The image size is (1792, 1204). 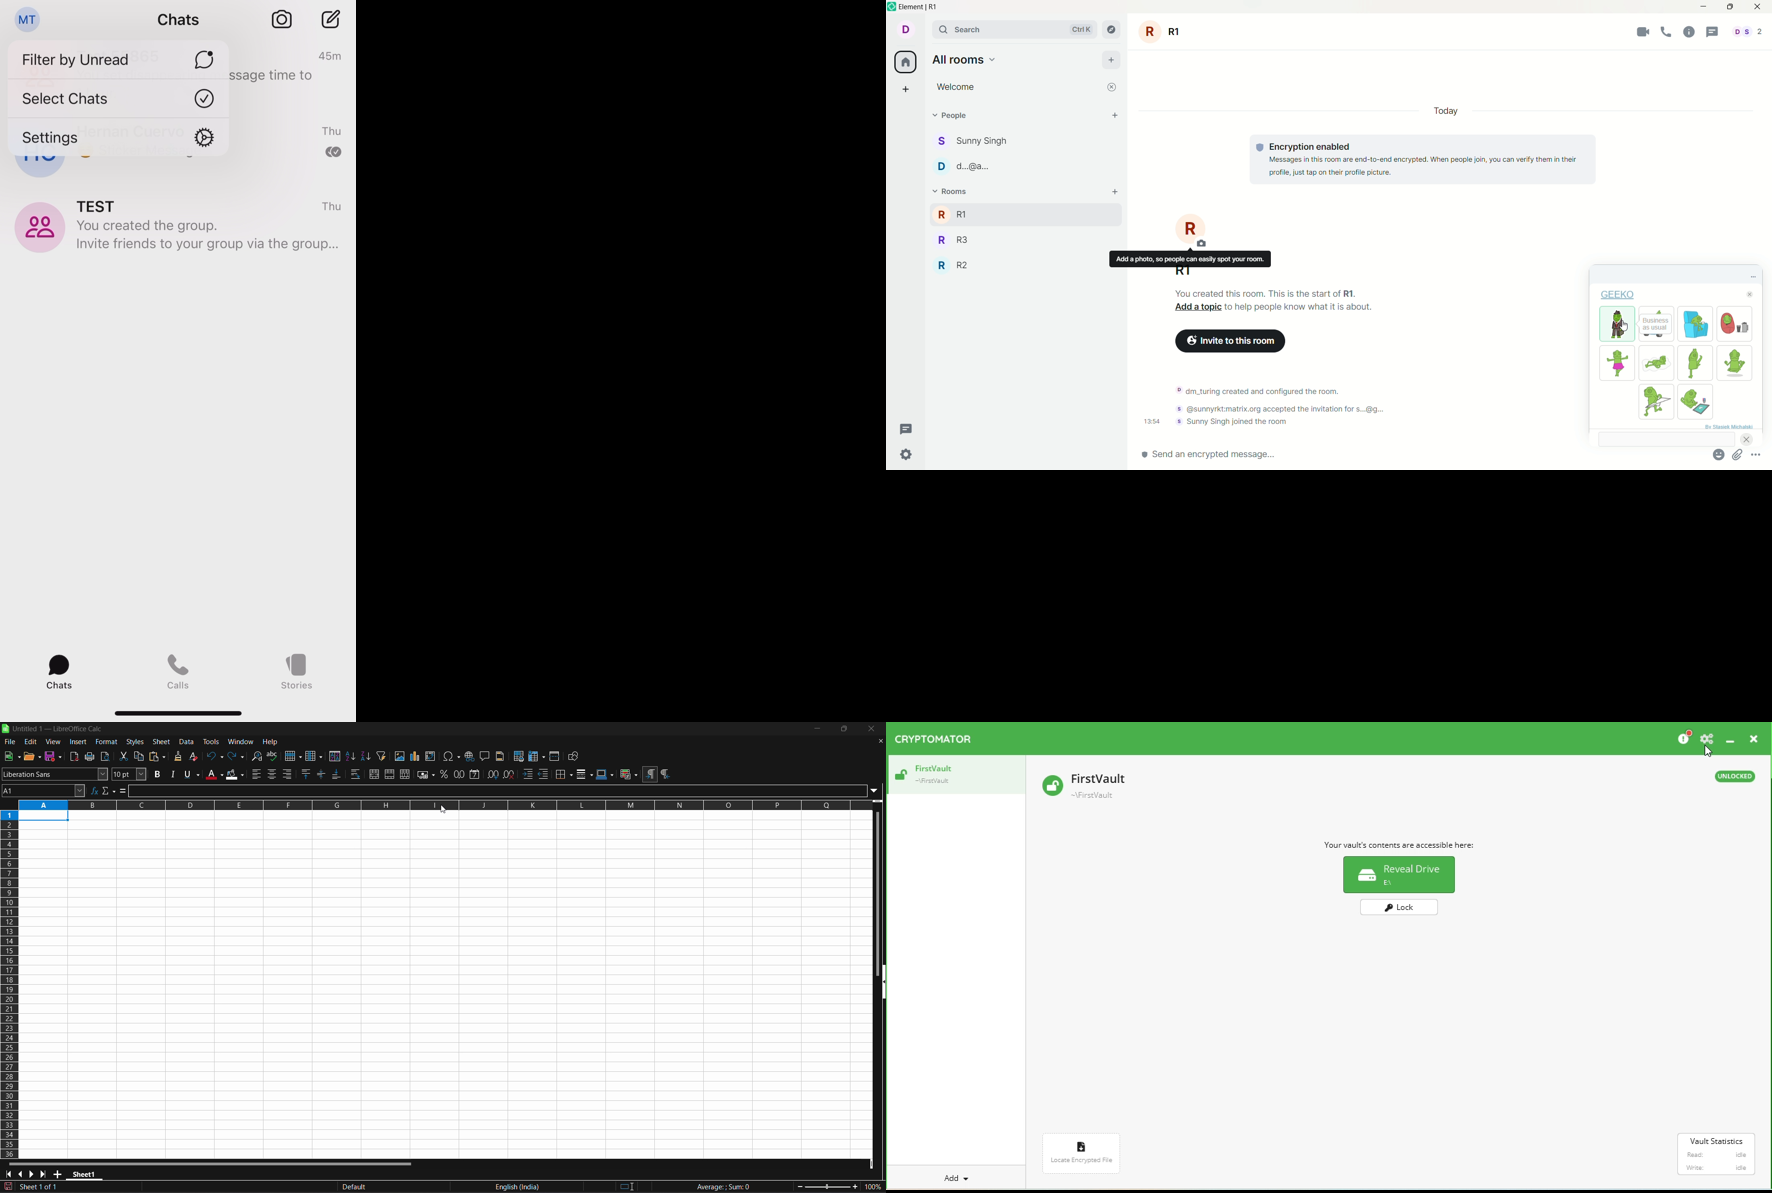 I want to click on account, so click(x=905, y=30).